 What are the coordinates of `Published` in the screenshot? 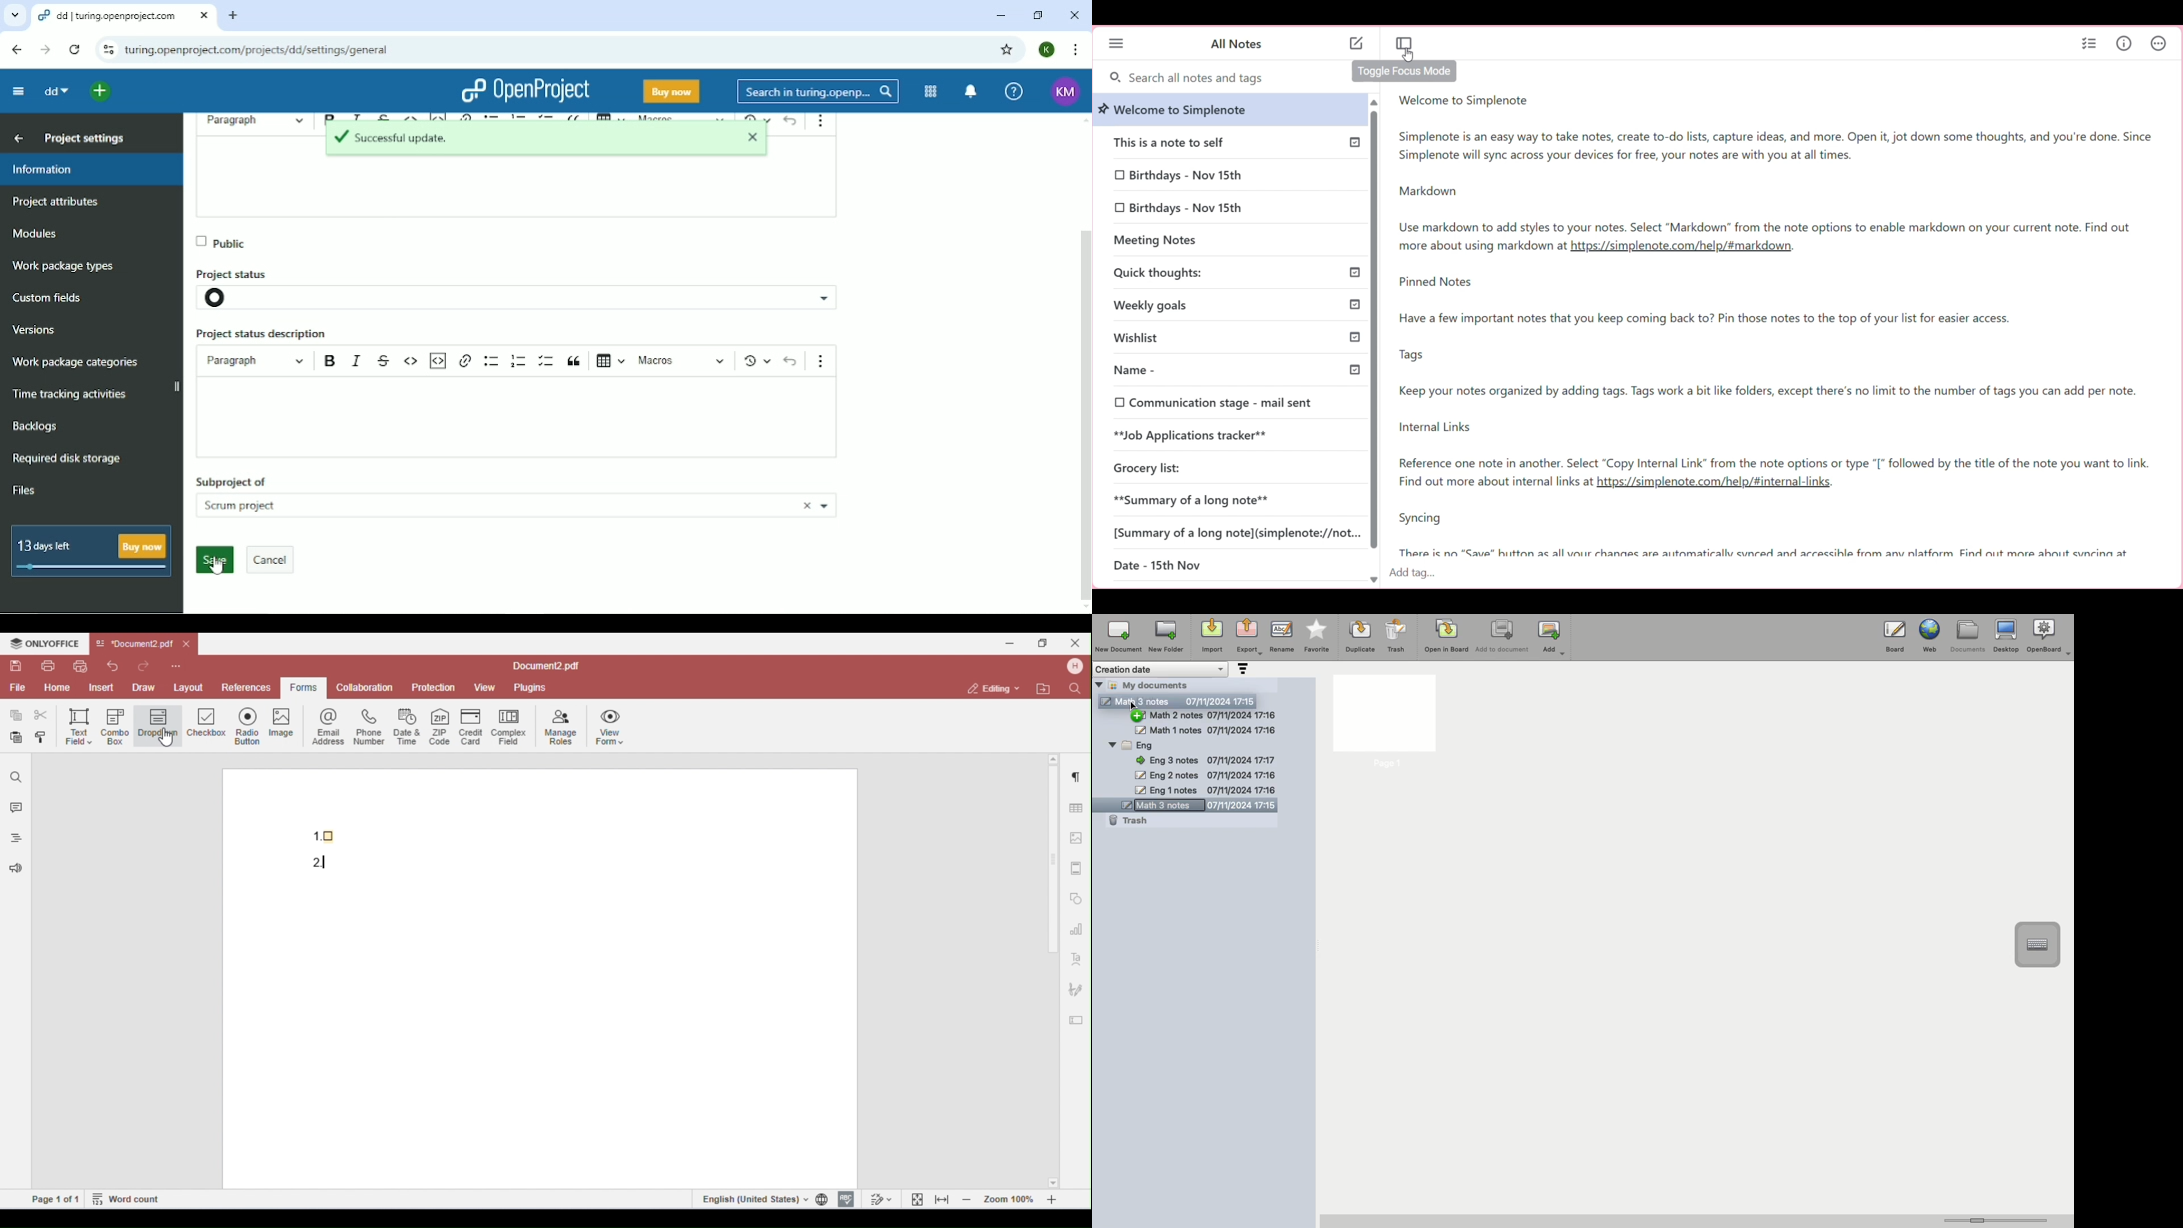 It's located at (1355, 140).